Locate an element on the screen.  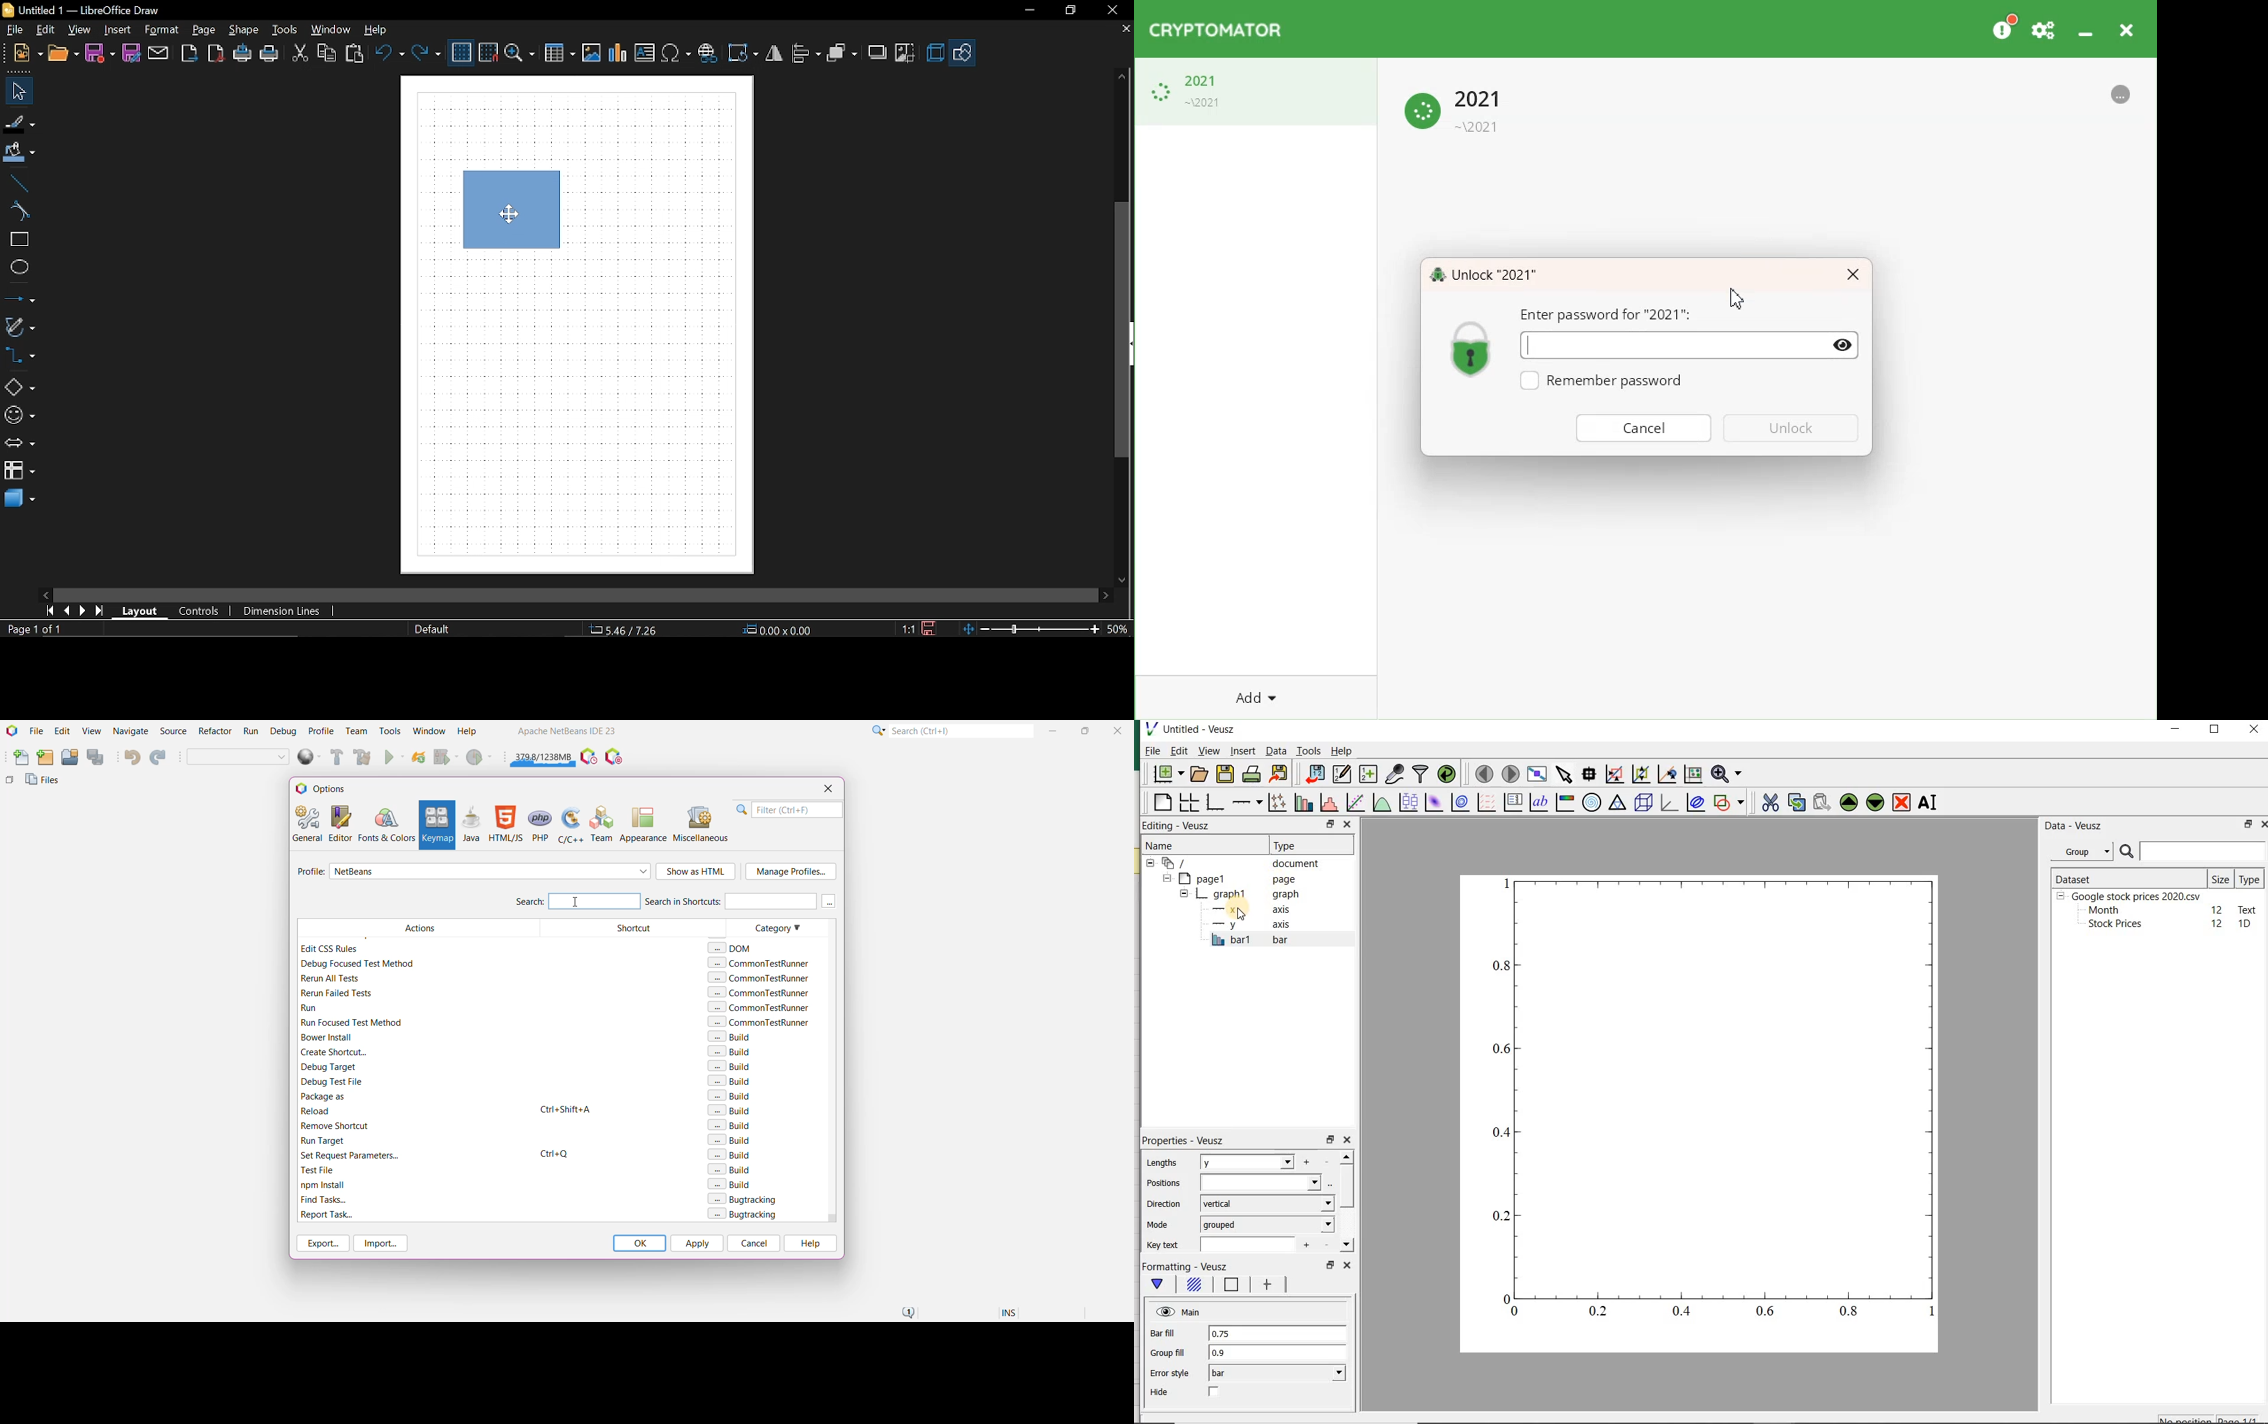
Copy is located at coordinates (328, 53).